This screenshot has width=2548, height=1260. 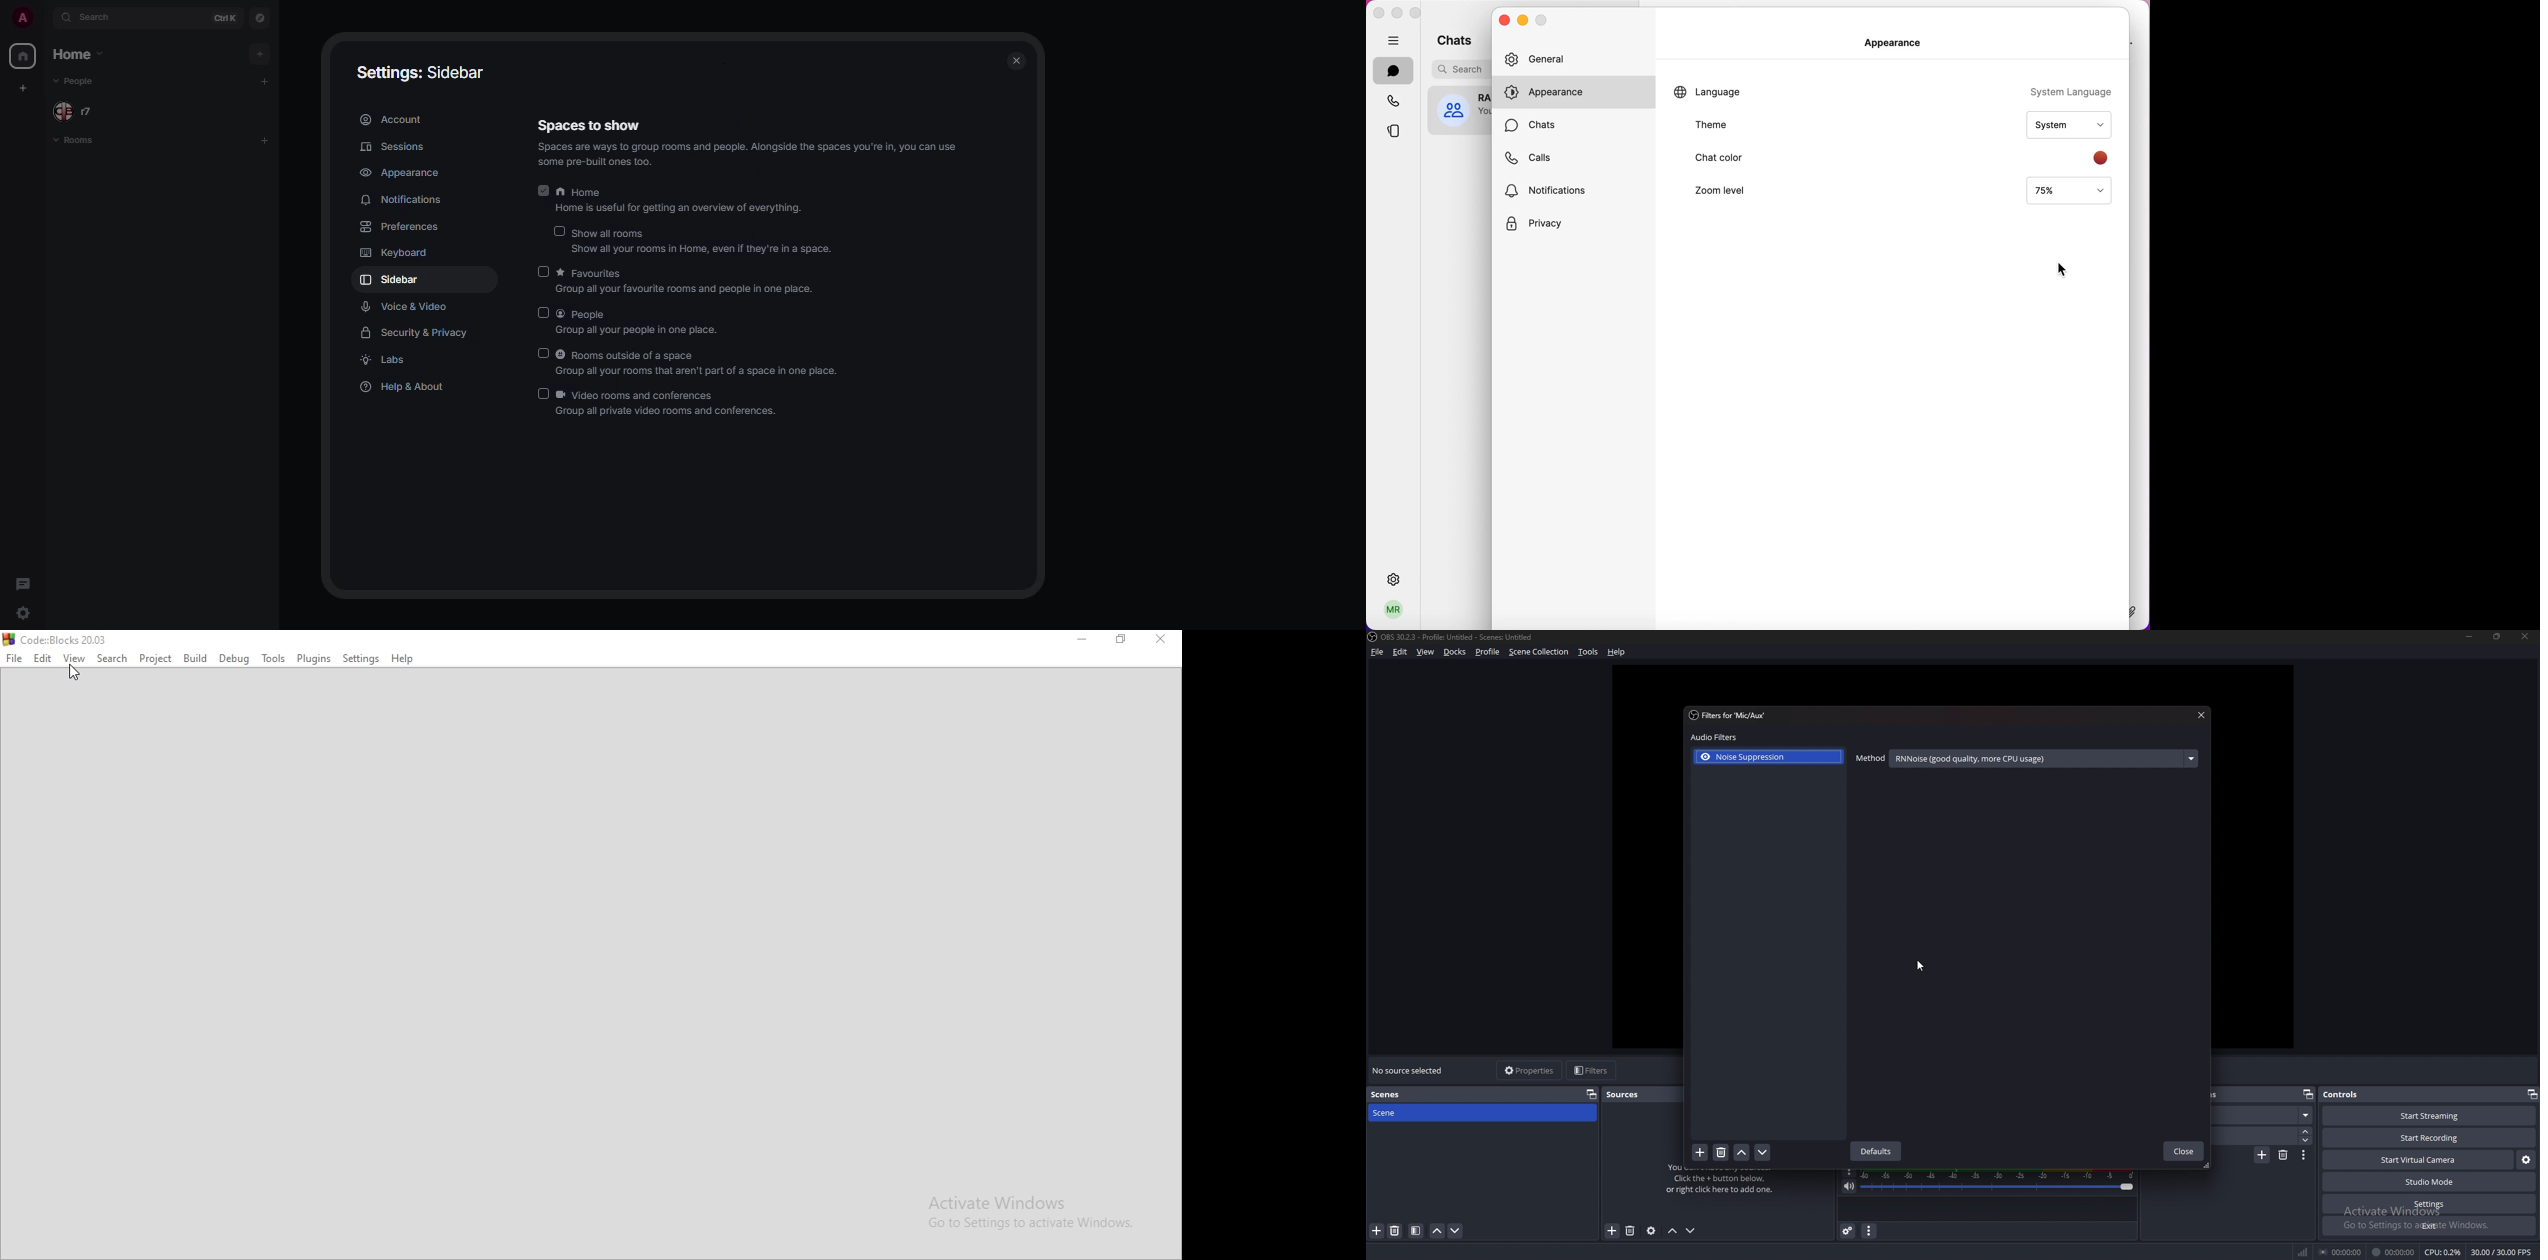 What do you see at coordinates (1396, 41) in the screenshot?
I see `hide bar` at bounding box center [1396, 41].